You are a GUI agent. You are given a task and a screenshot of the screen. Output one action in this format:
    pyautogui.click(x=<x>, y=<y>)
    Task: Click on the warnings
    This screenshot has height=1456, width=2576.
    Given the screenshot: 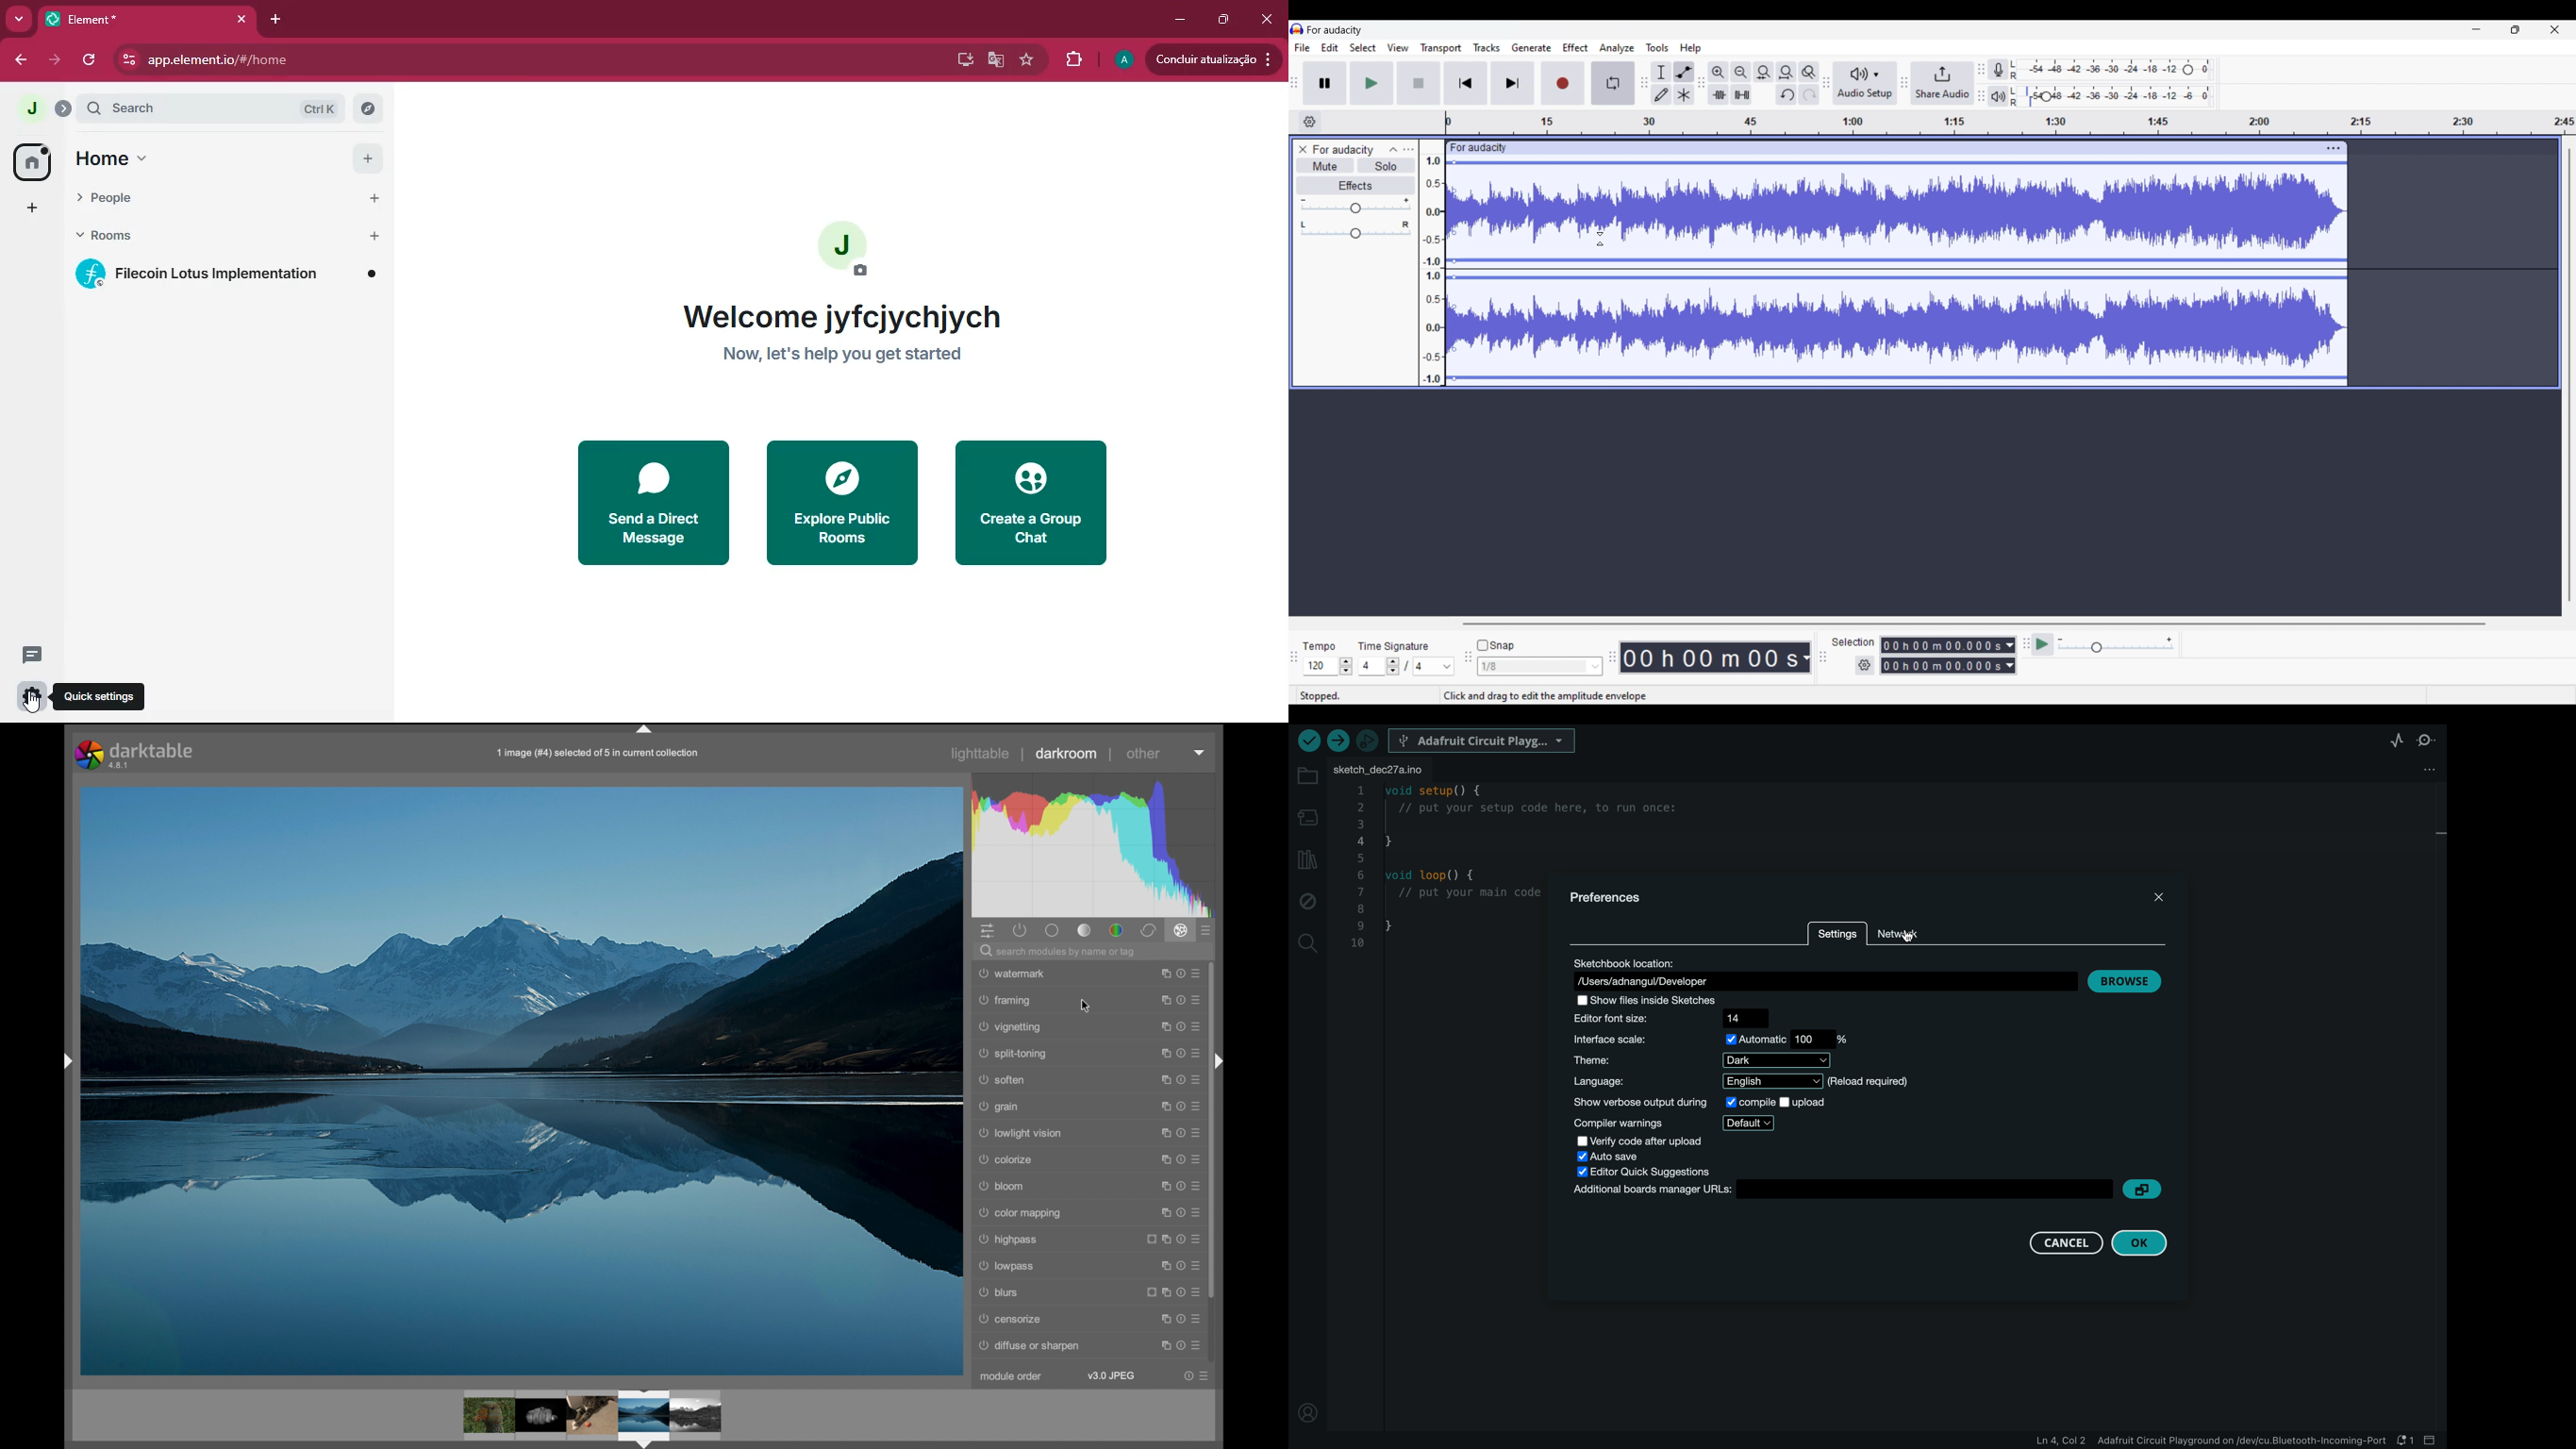 What is the action you would take?
    pyautogui.click(x=1679, y=1121)
    